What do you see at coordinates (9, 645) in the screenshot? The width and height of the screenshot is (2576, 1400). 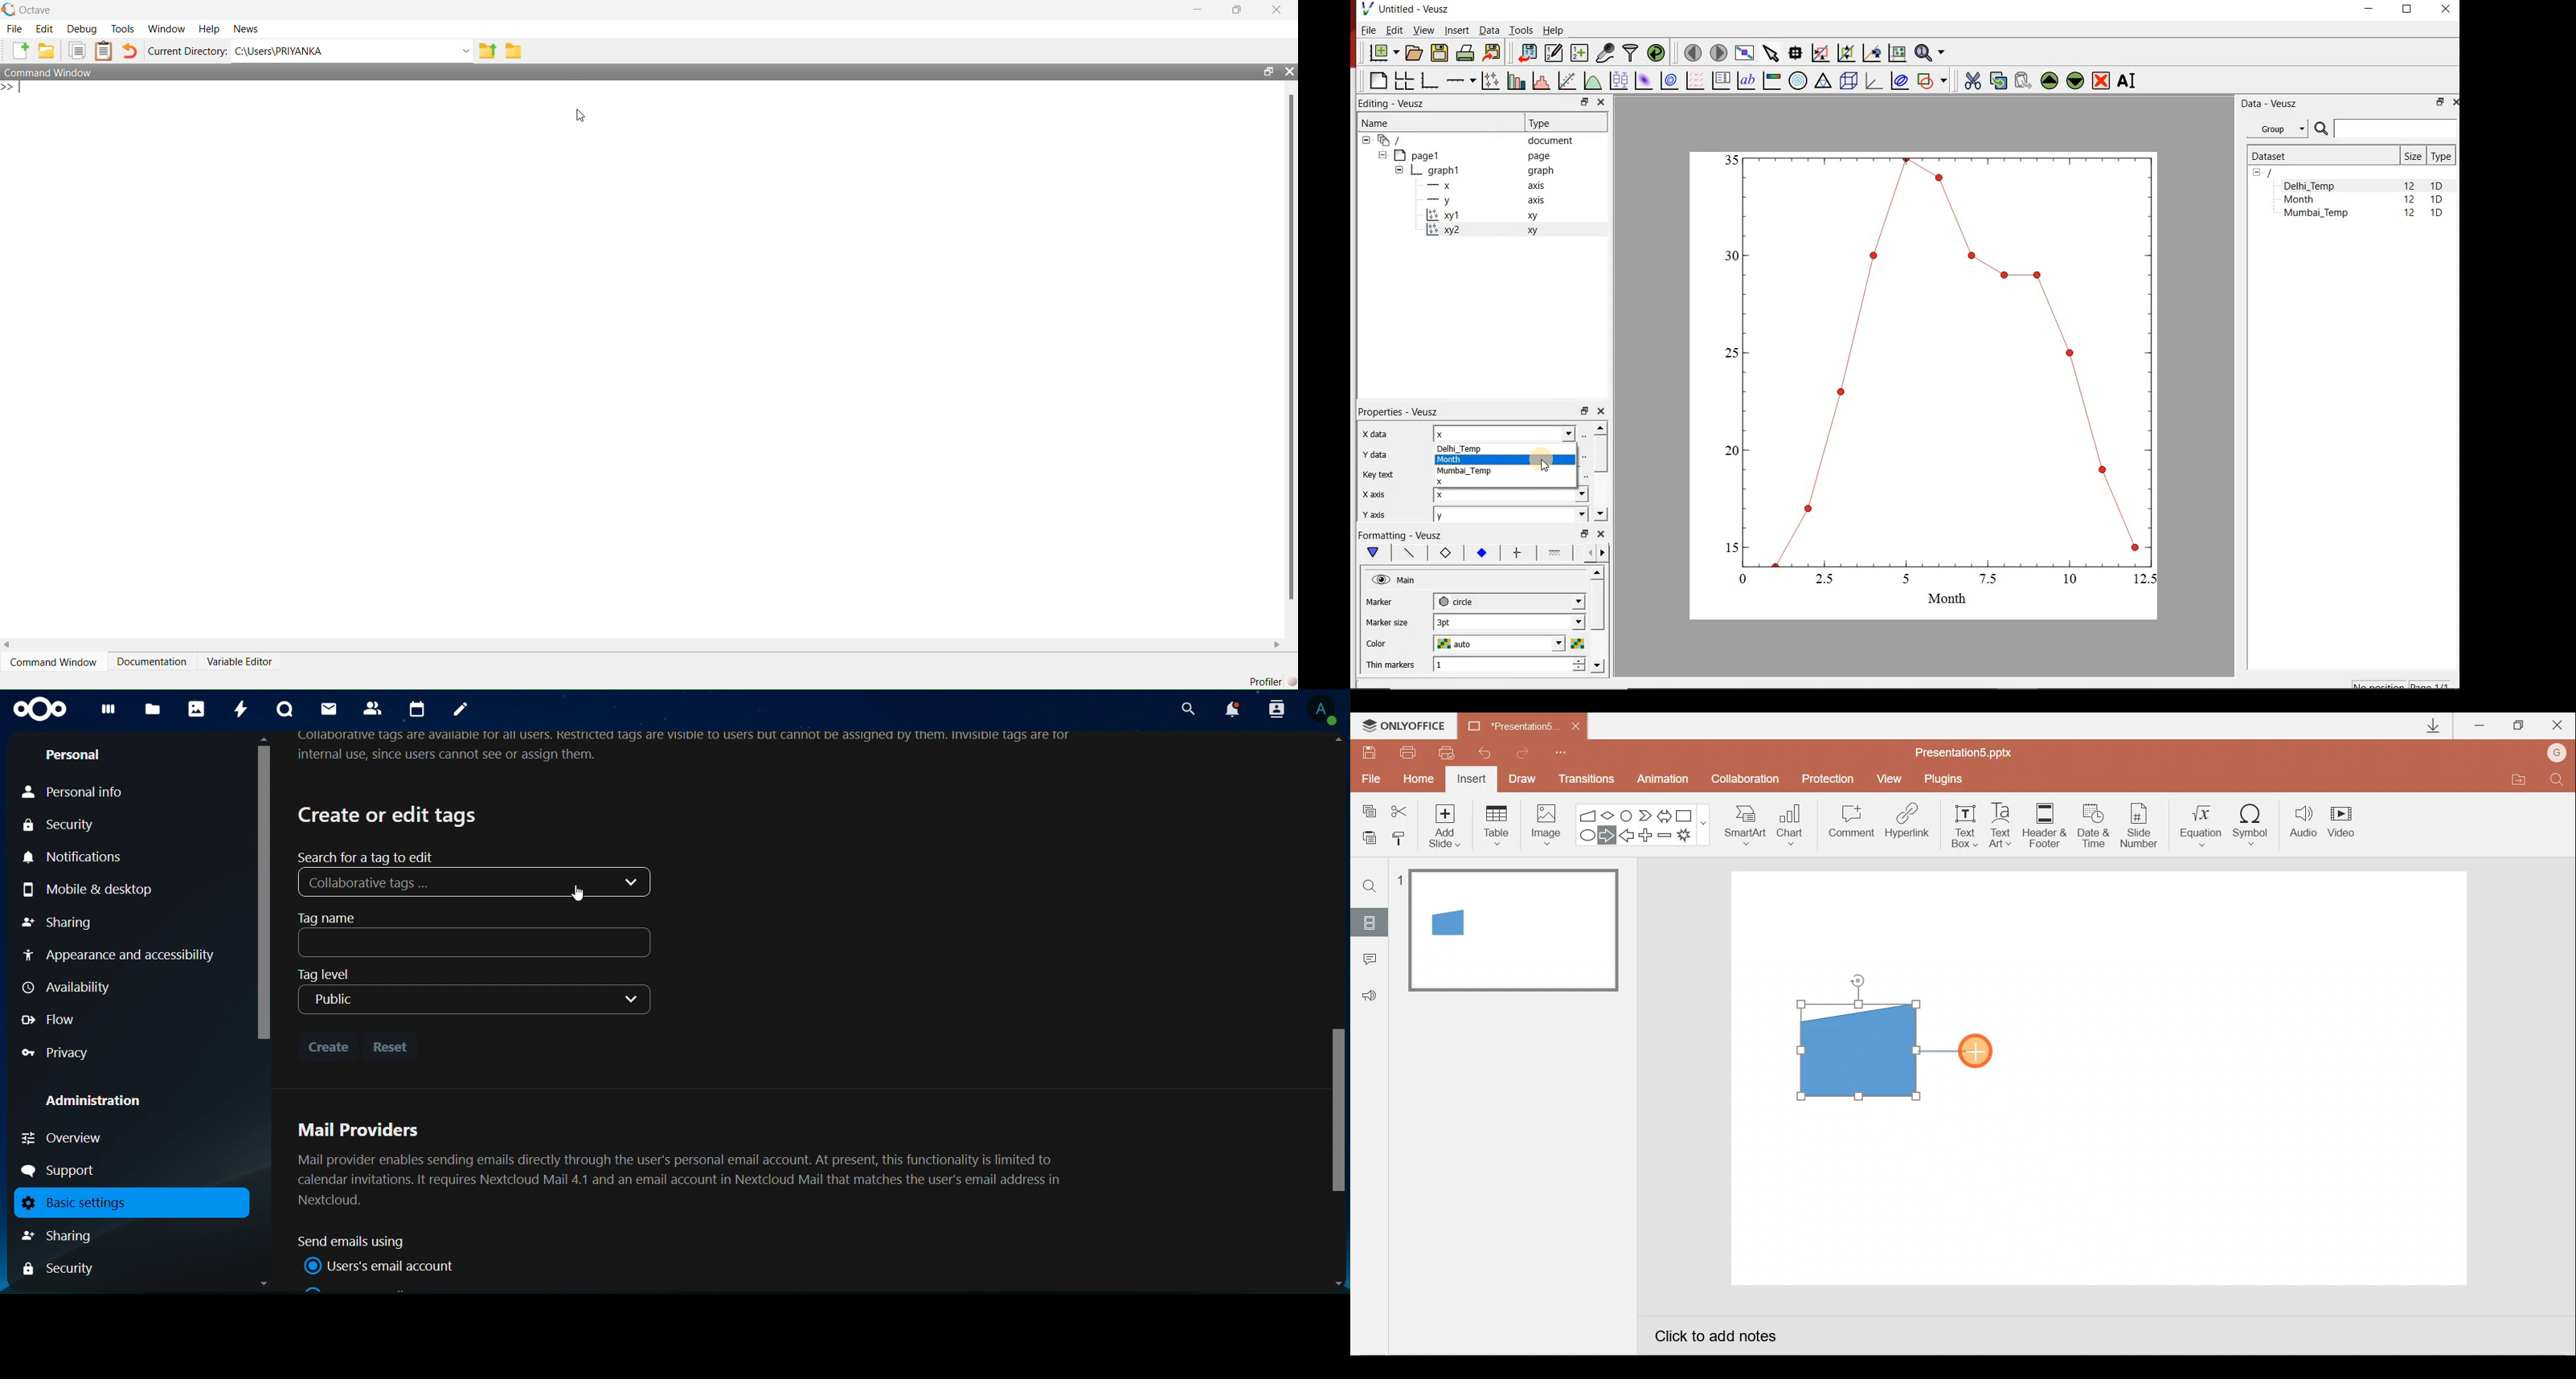 I see `scroll left` at bounding box center [9, 645].